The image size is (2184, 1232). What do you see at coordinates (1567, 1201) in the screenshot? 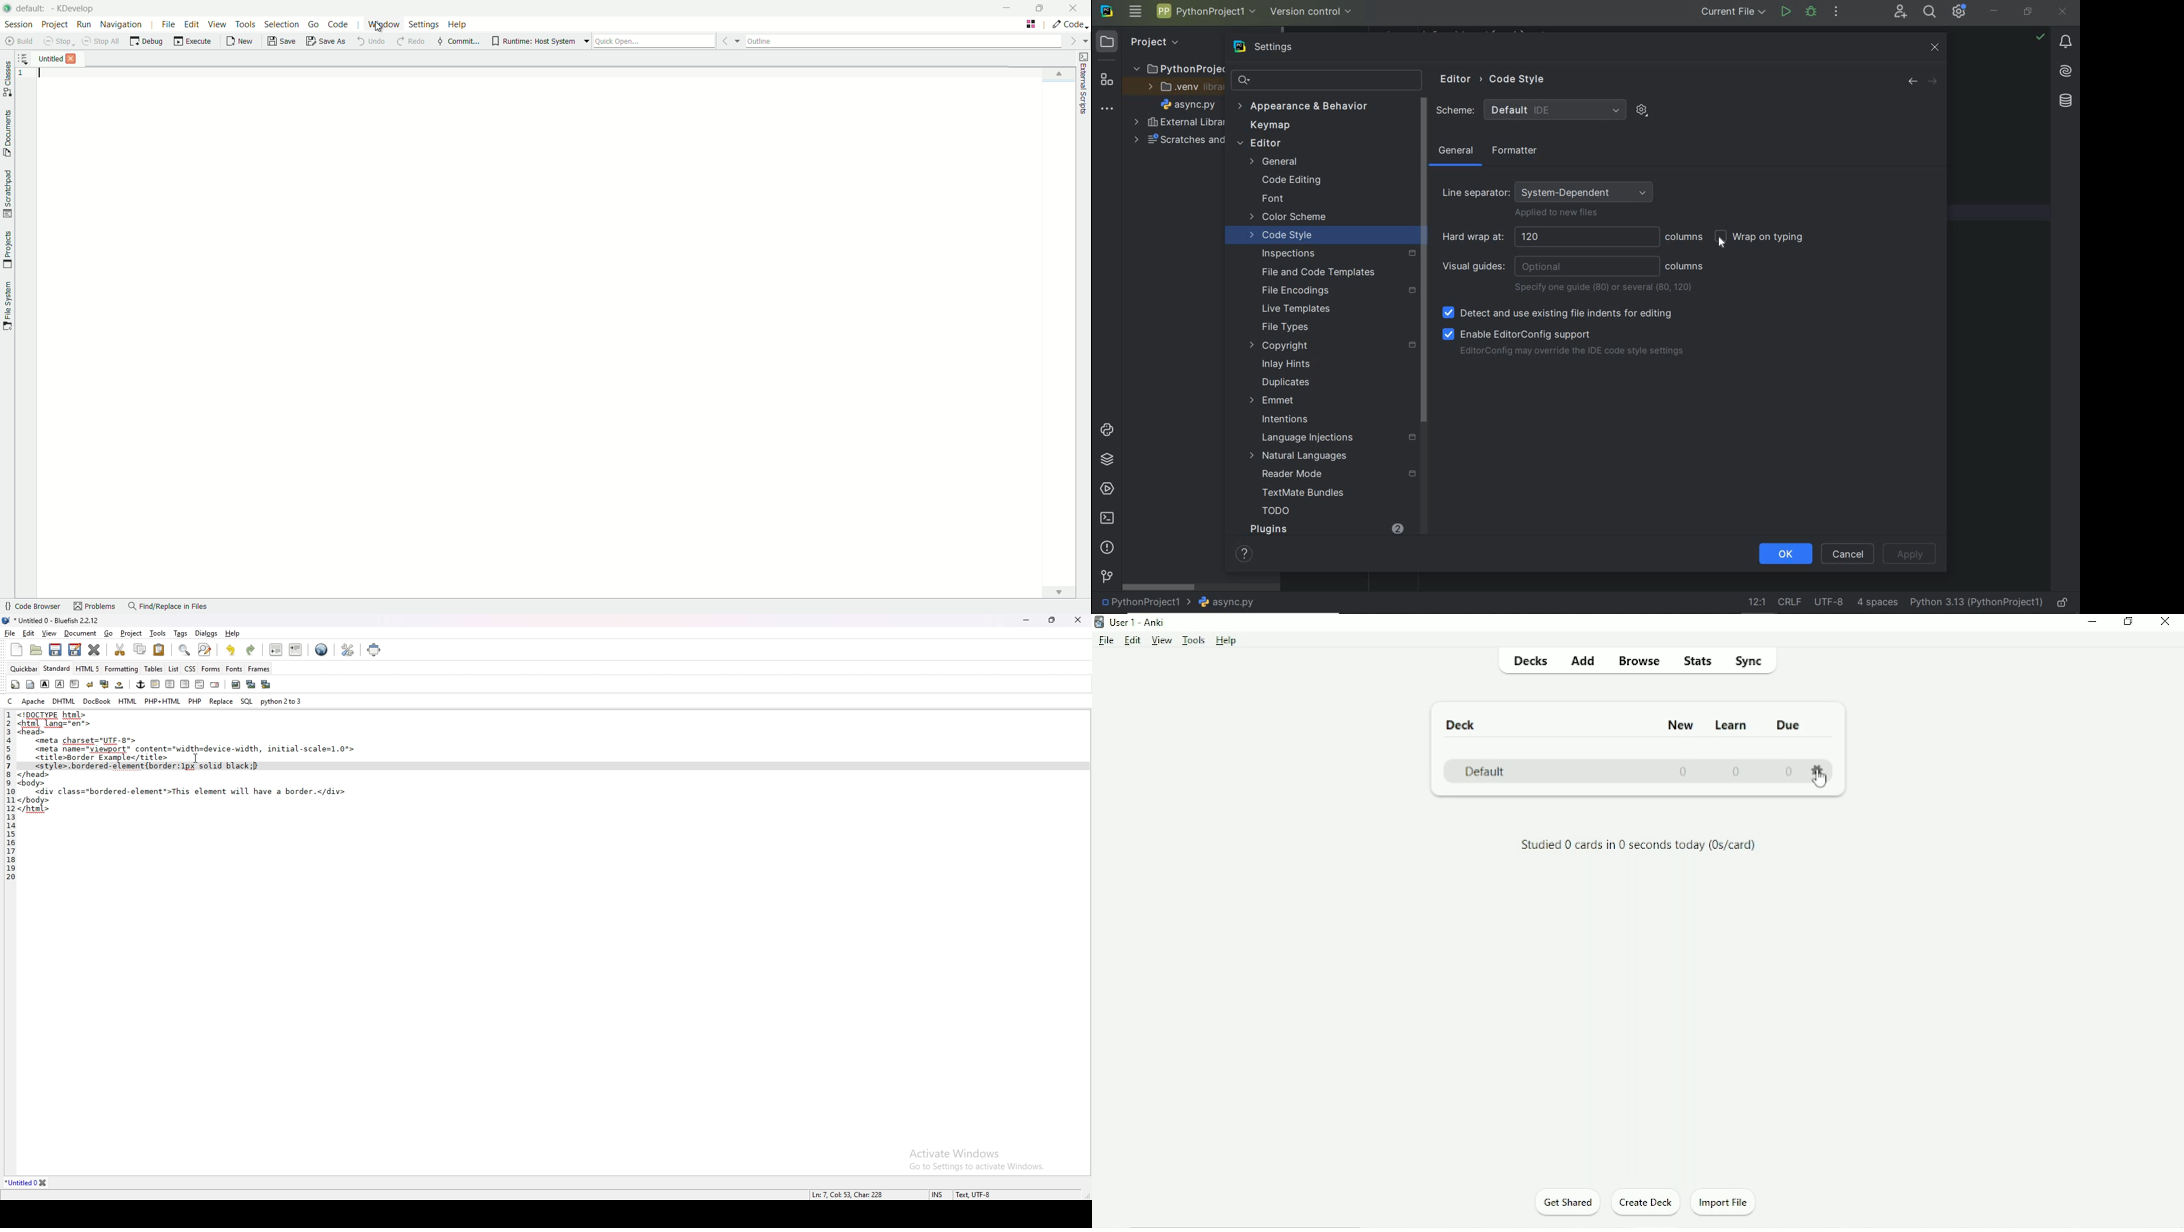
I see `Get Started` at bounding box center [1567, 1201].